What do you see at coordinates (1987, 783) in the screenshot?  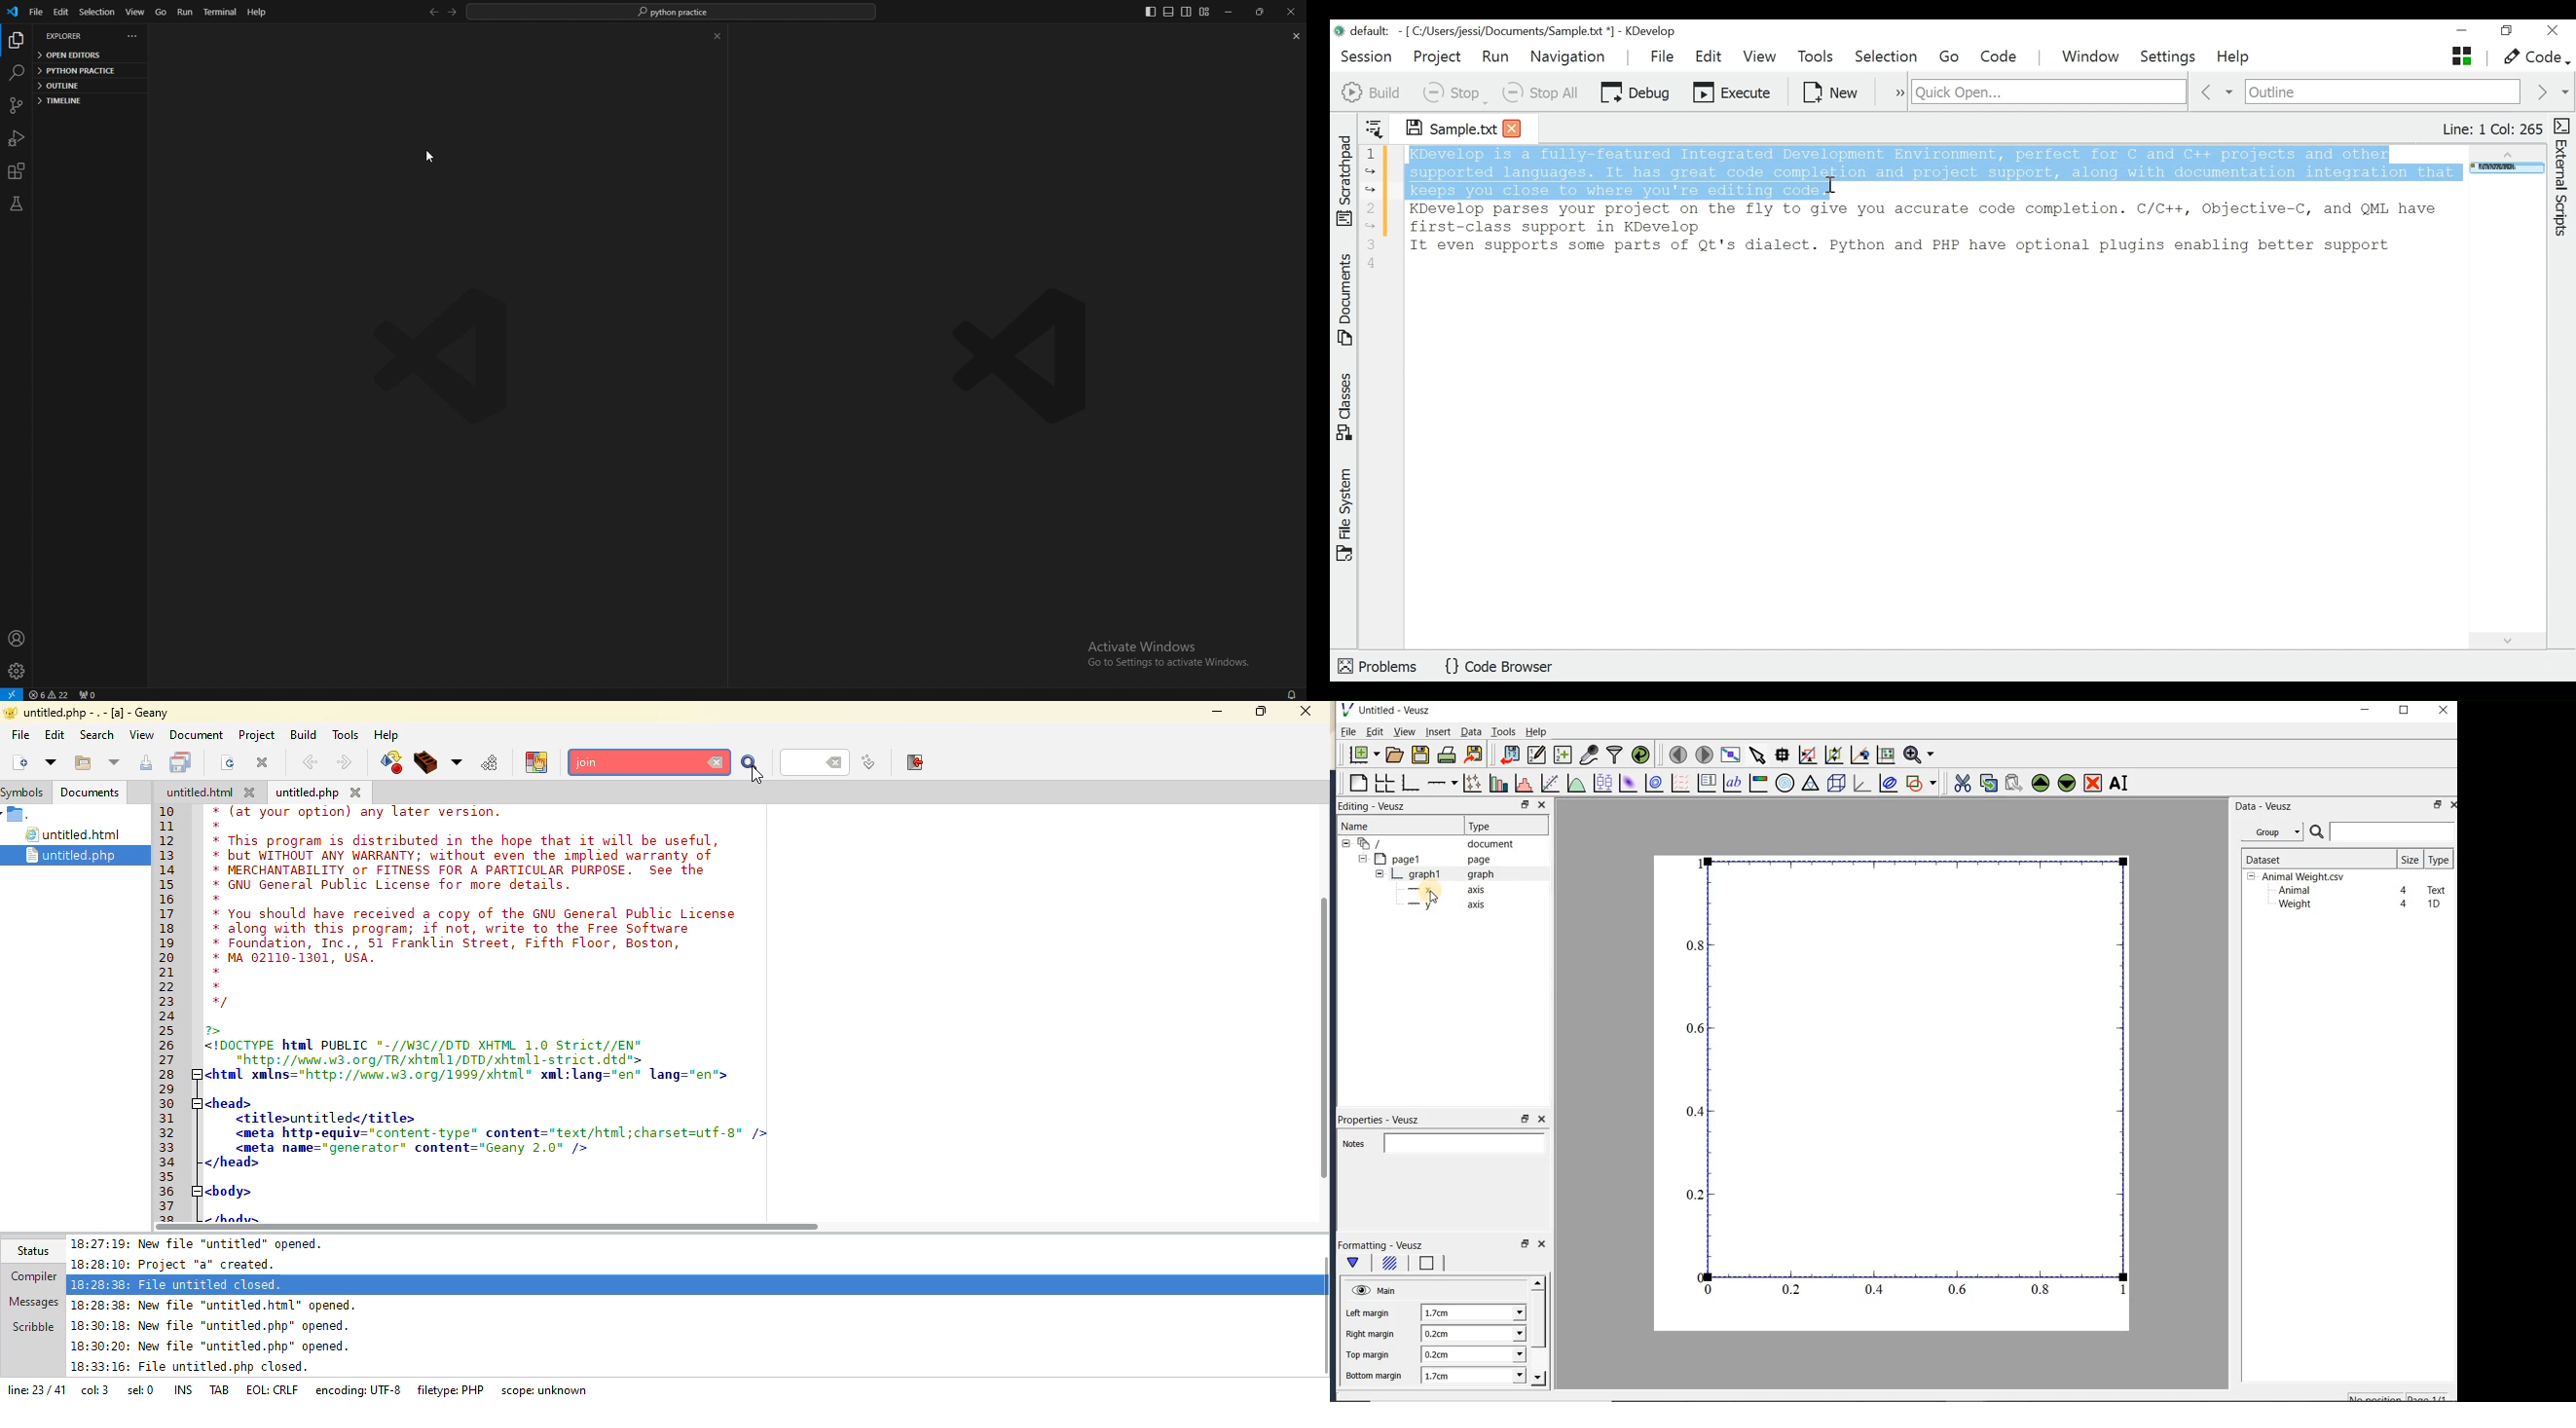 I see `copy the selected widget` at bounding box center [1987, 783].